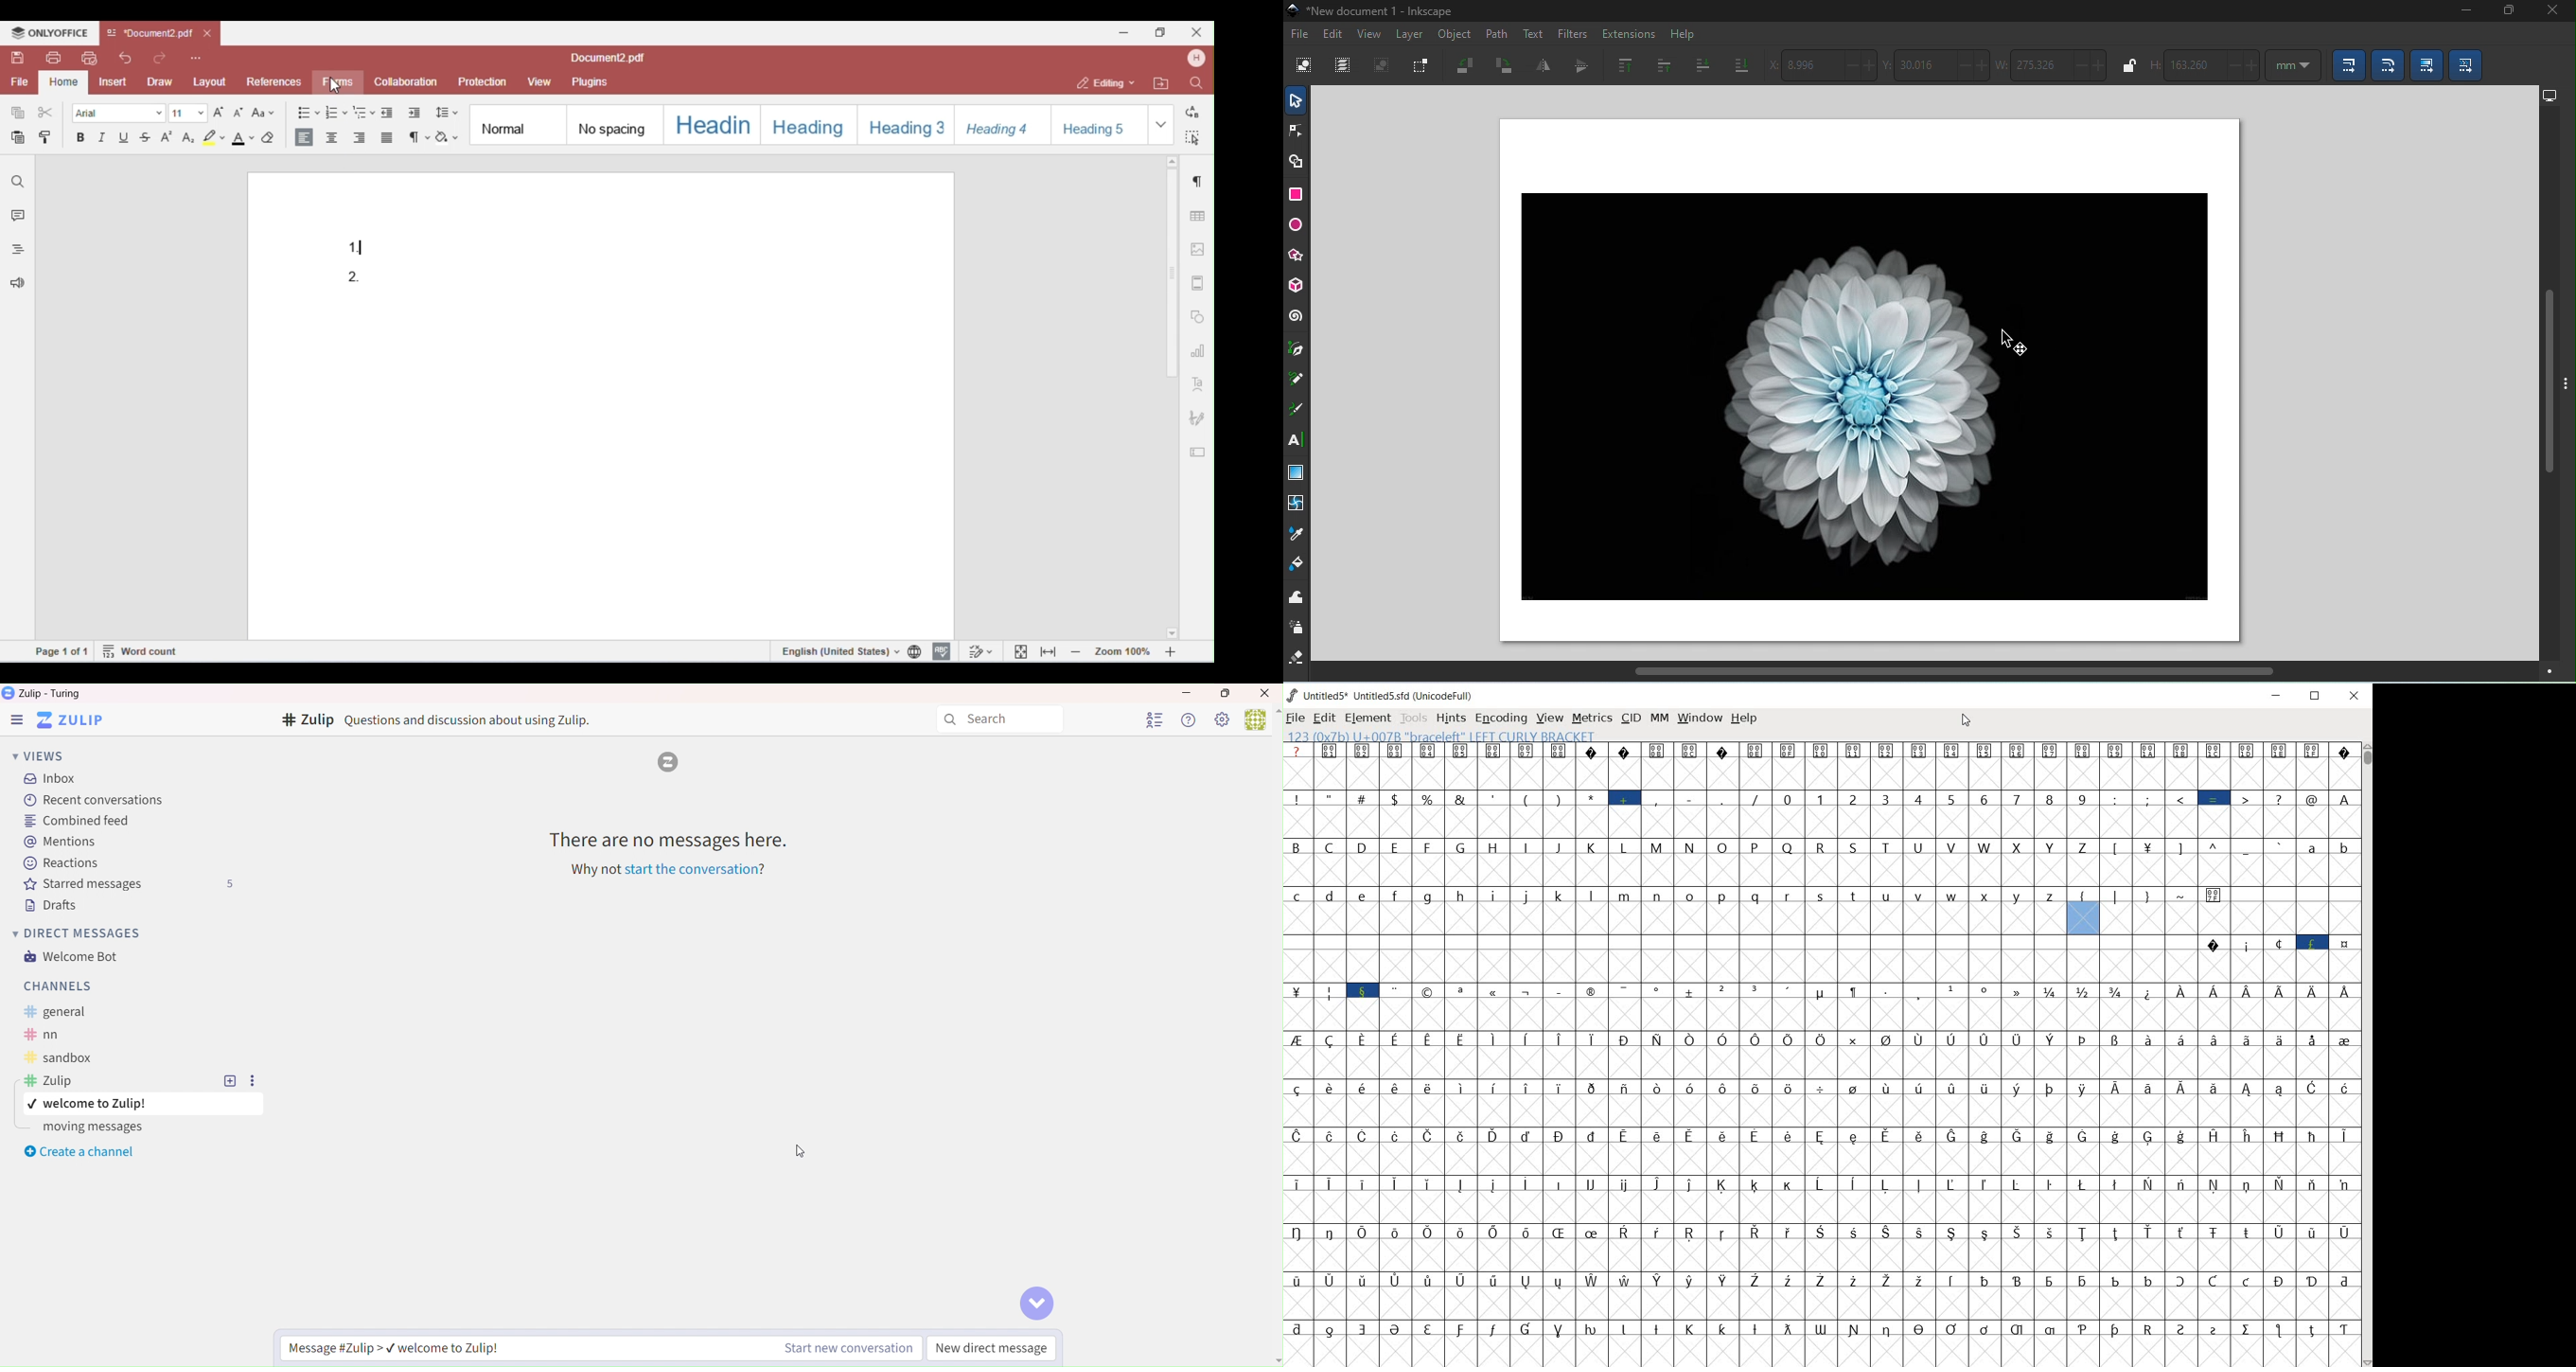 This screenshot has height=1372, width=2576. I want to click on Move gradients (in fill and stroke) along with the objects, so click(2425, 63).